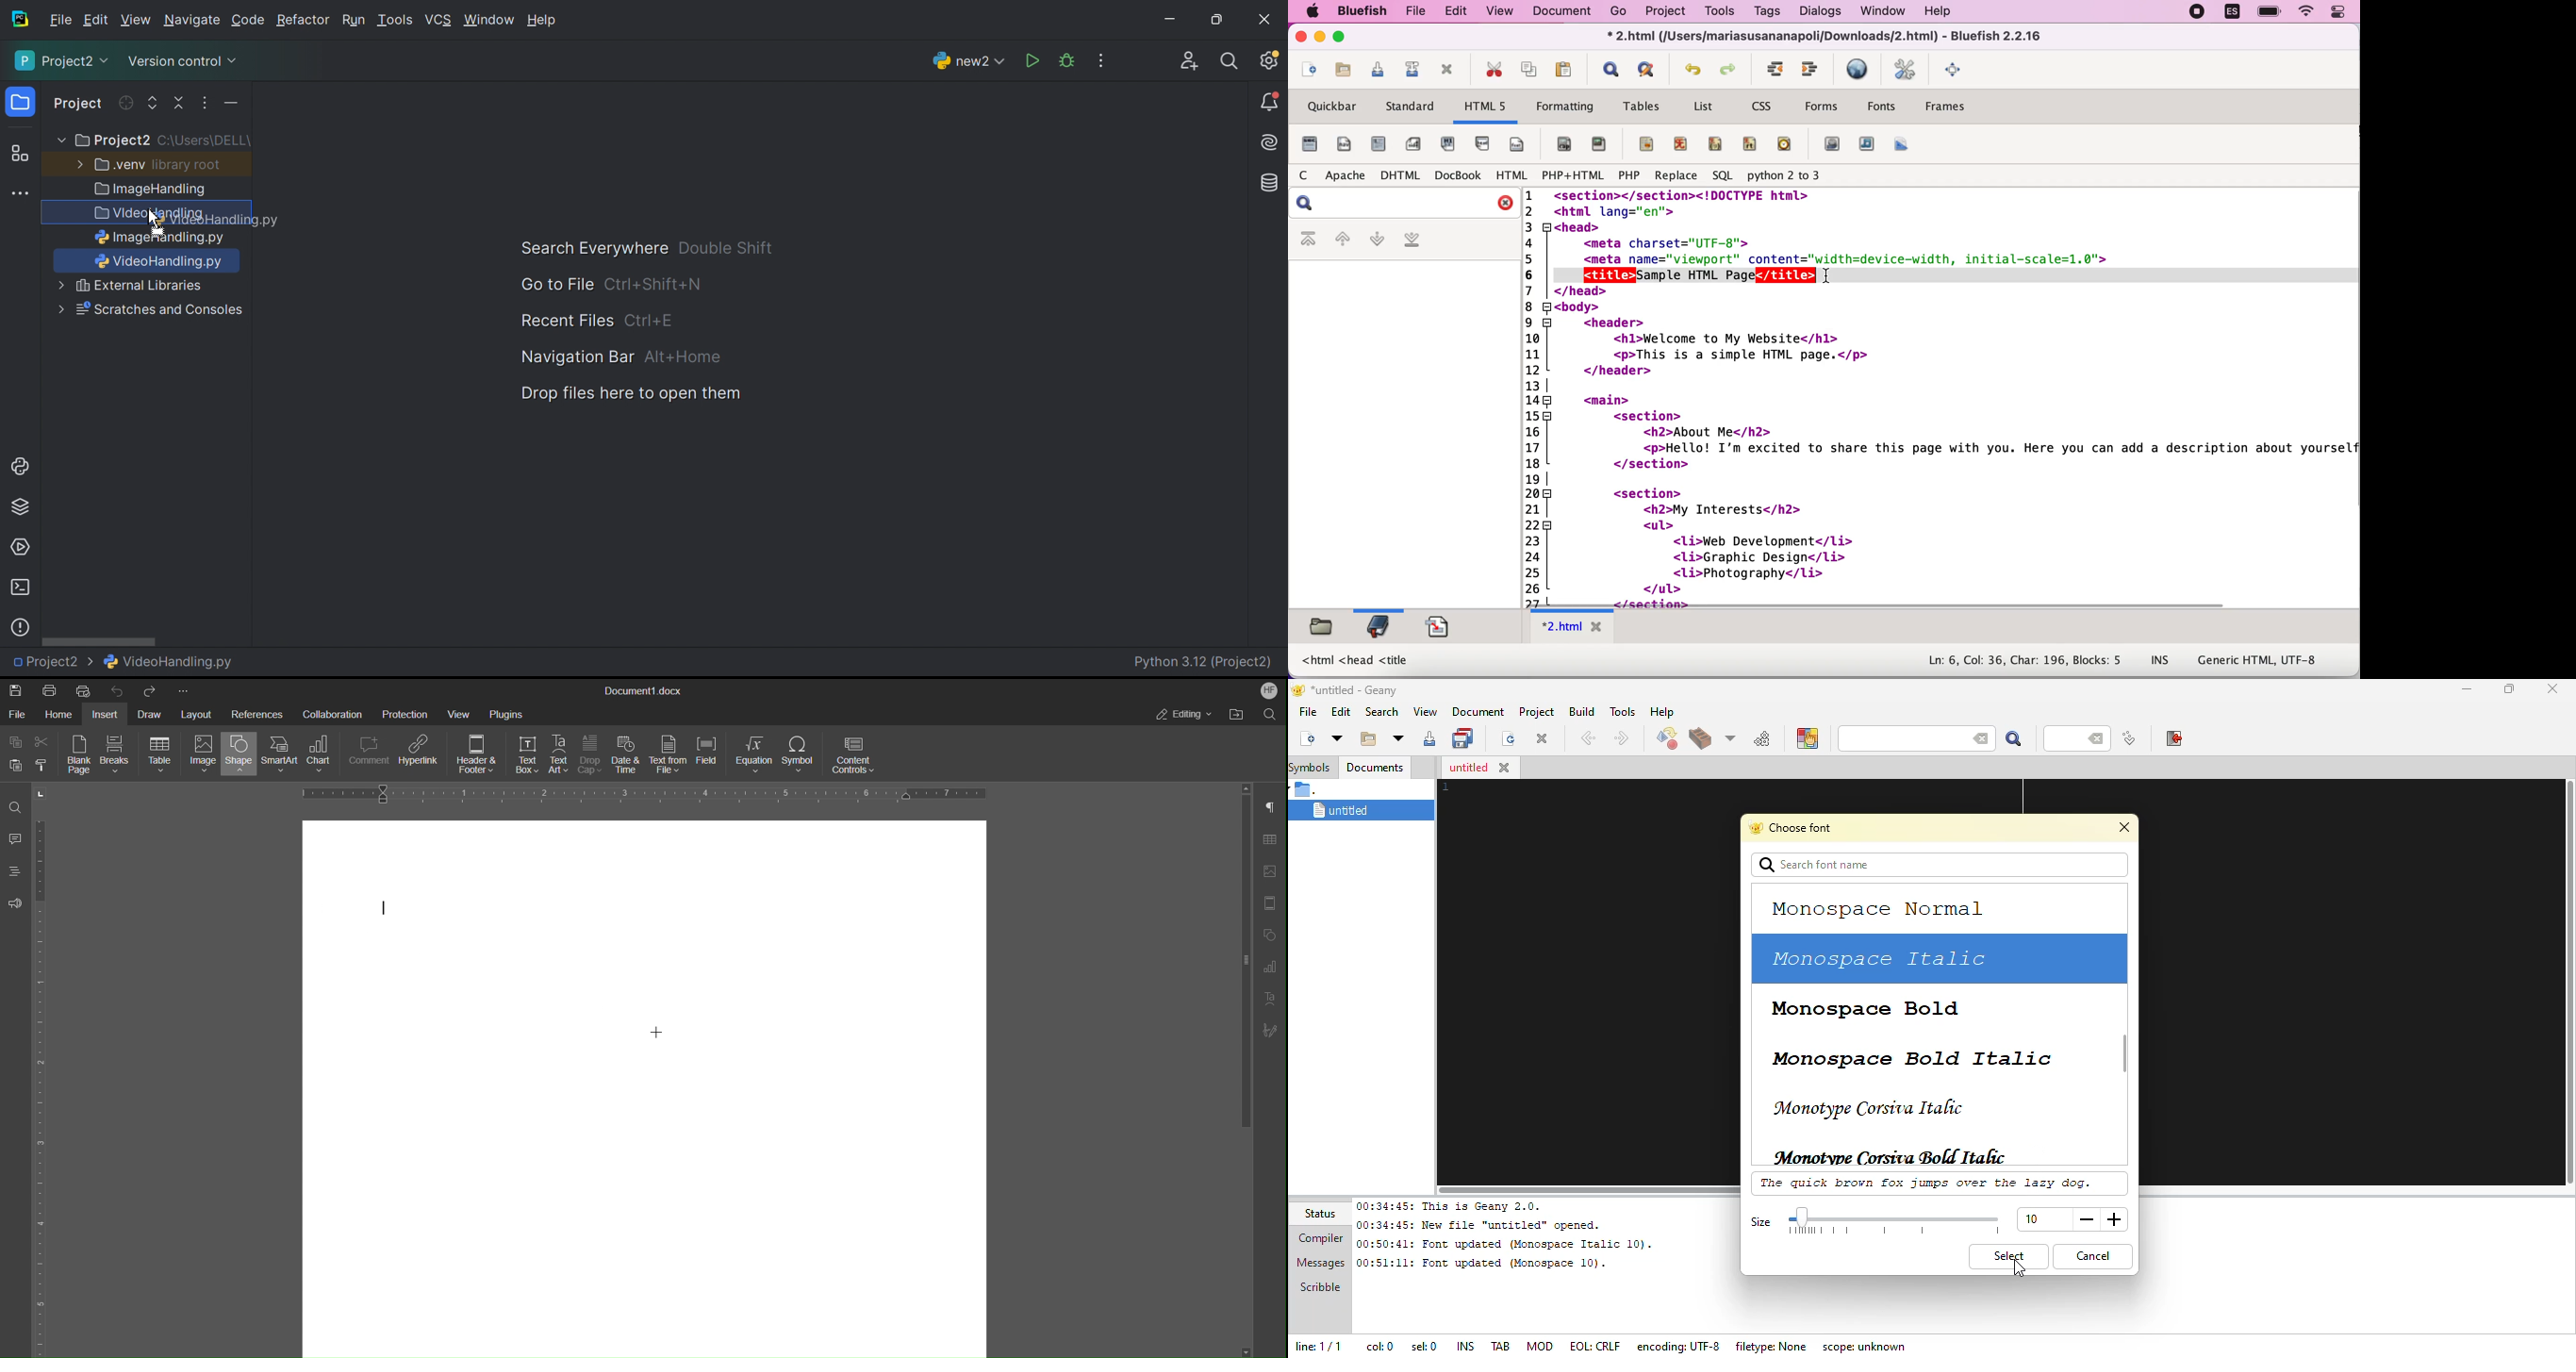 The width and height of the screenshot is (2576, 1372). I want to click on Table, so click(160, 755).